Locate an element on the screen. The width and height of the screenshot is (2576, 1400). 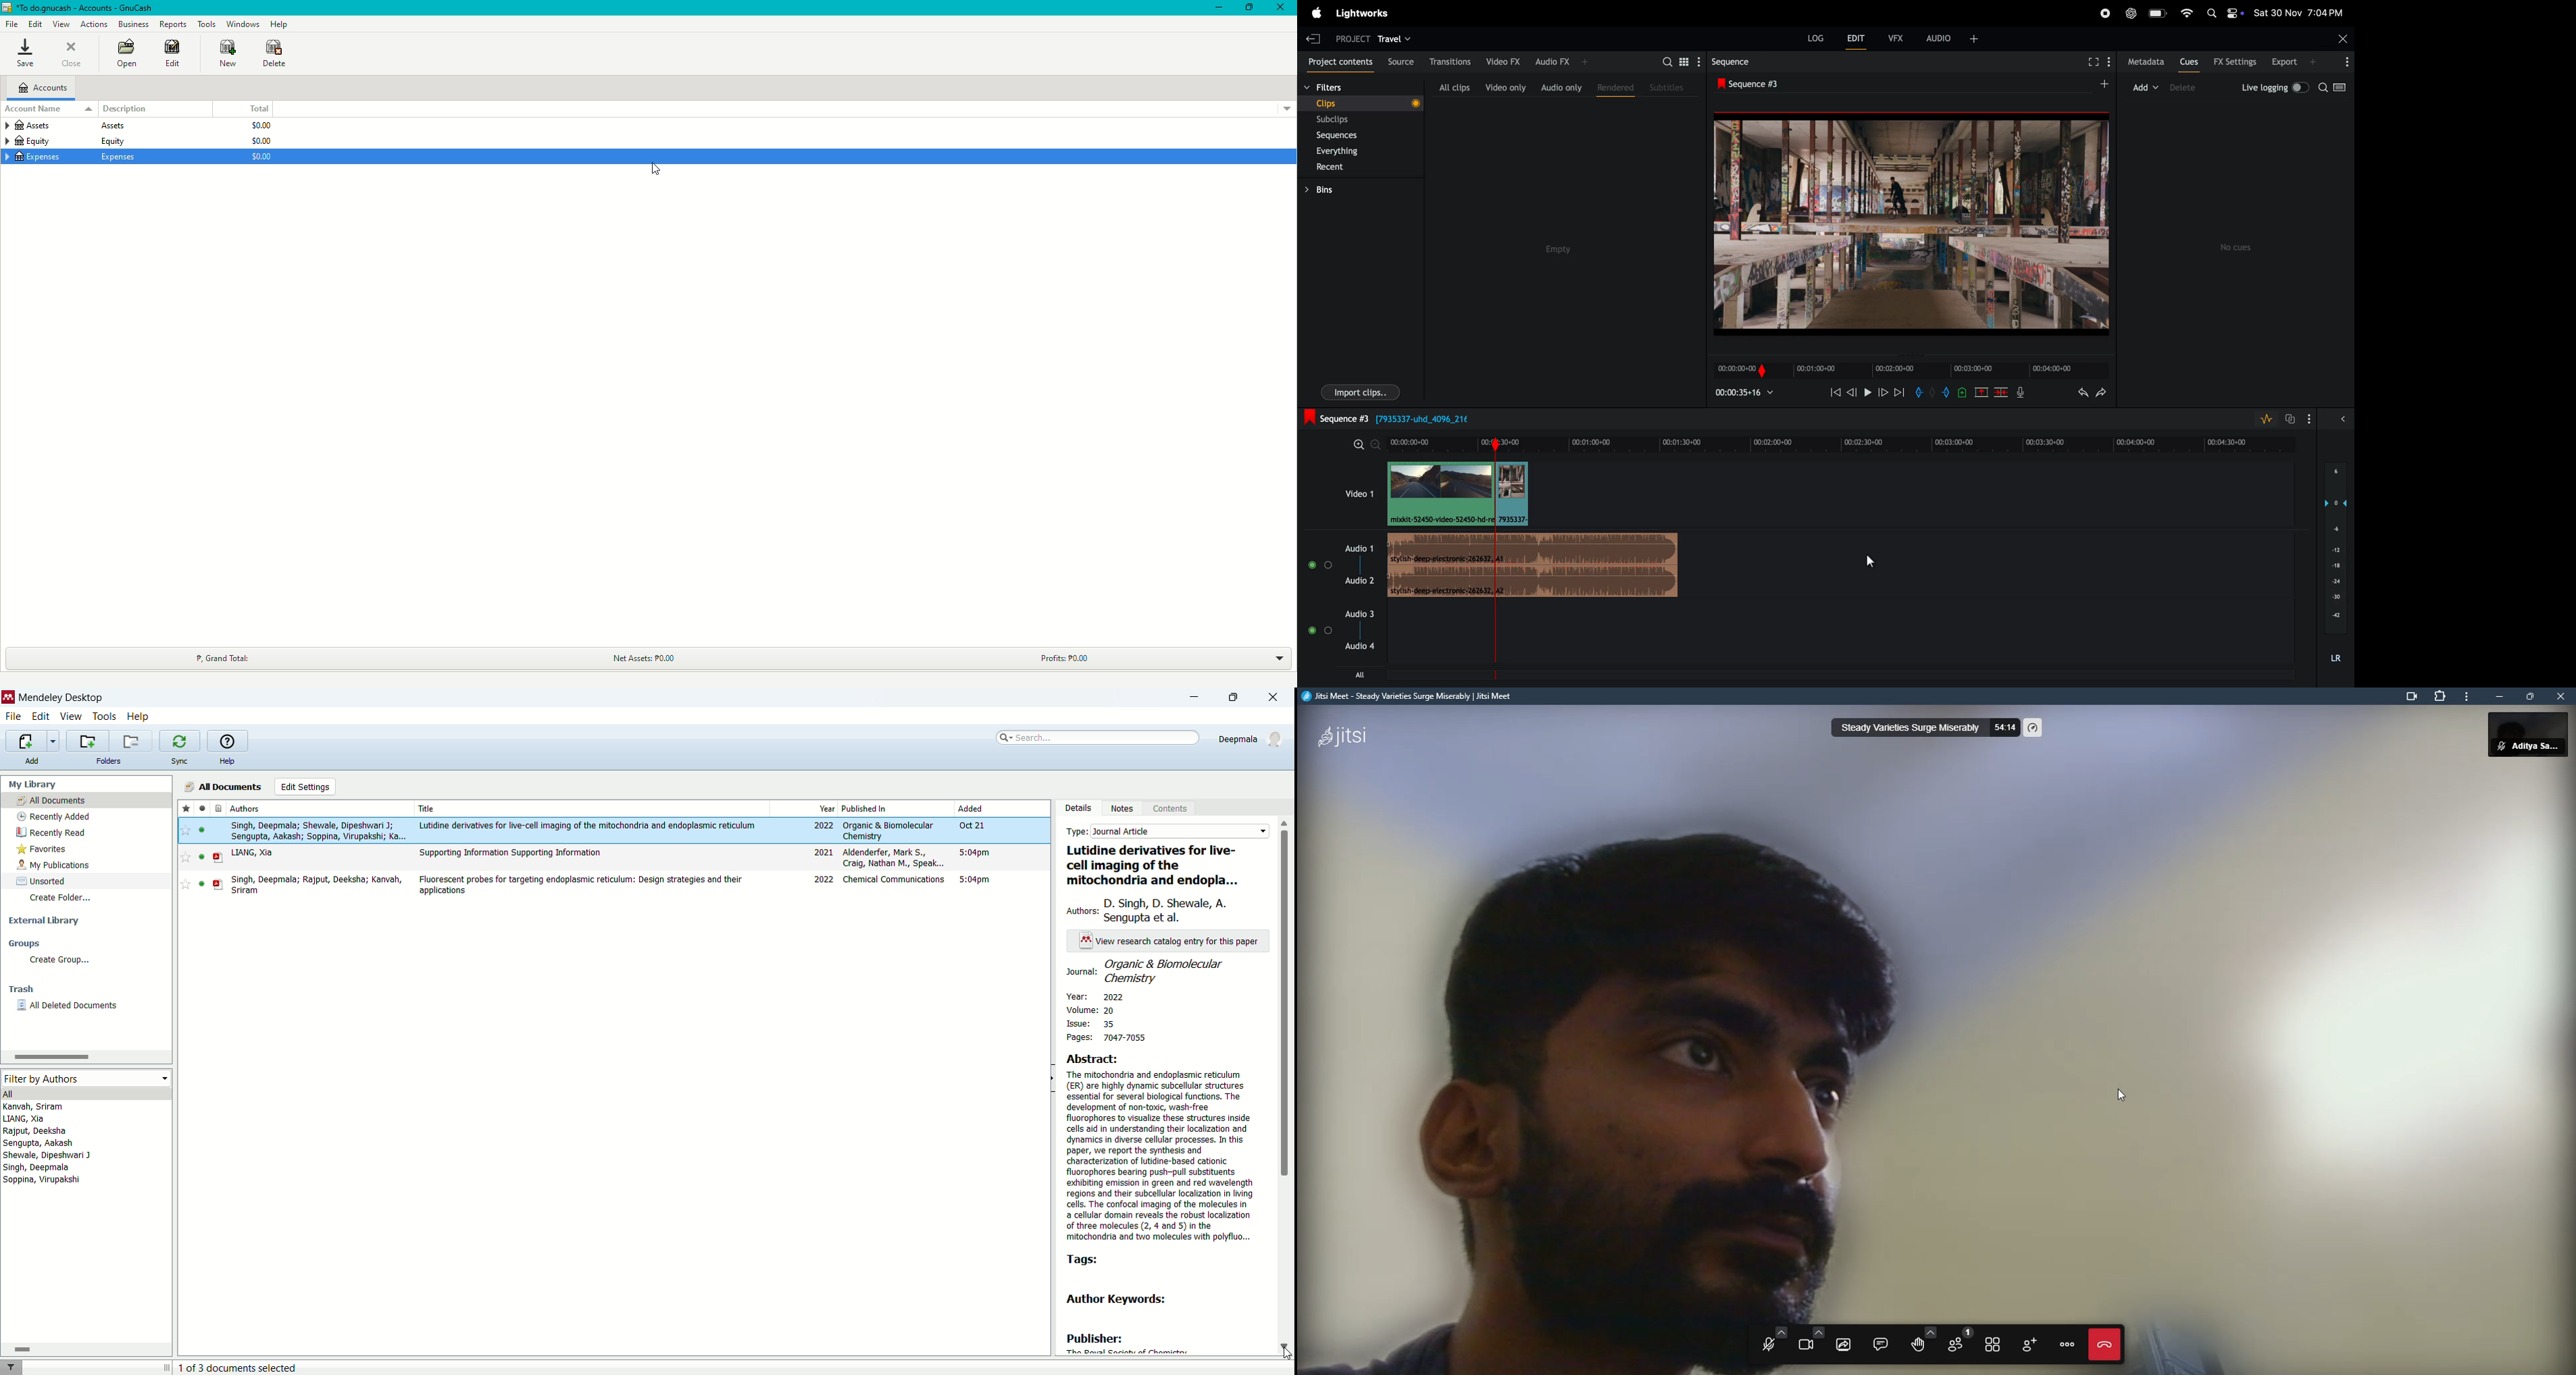
View is located at coordinates (61, 24).